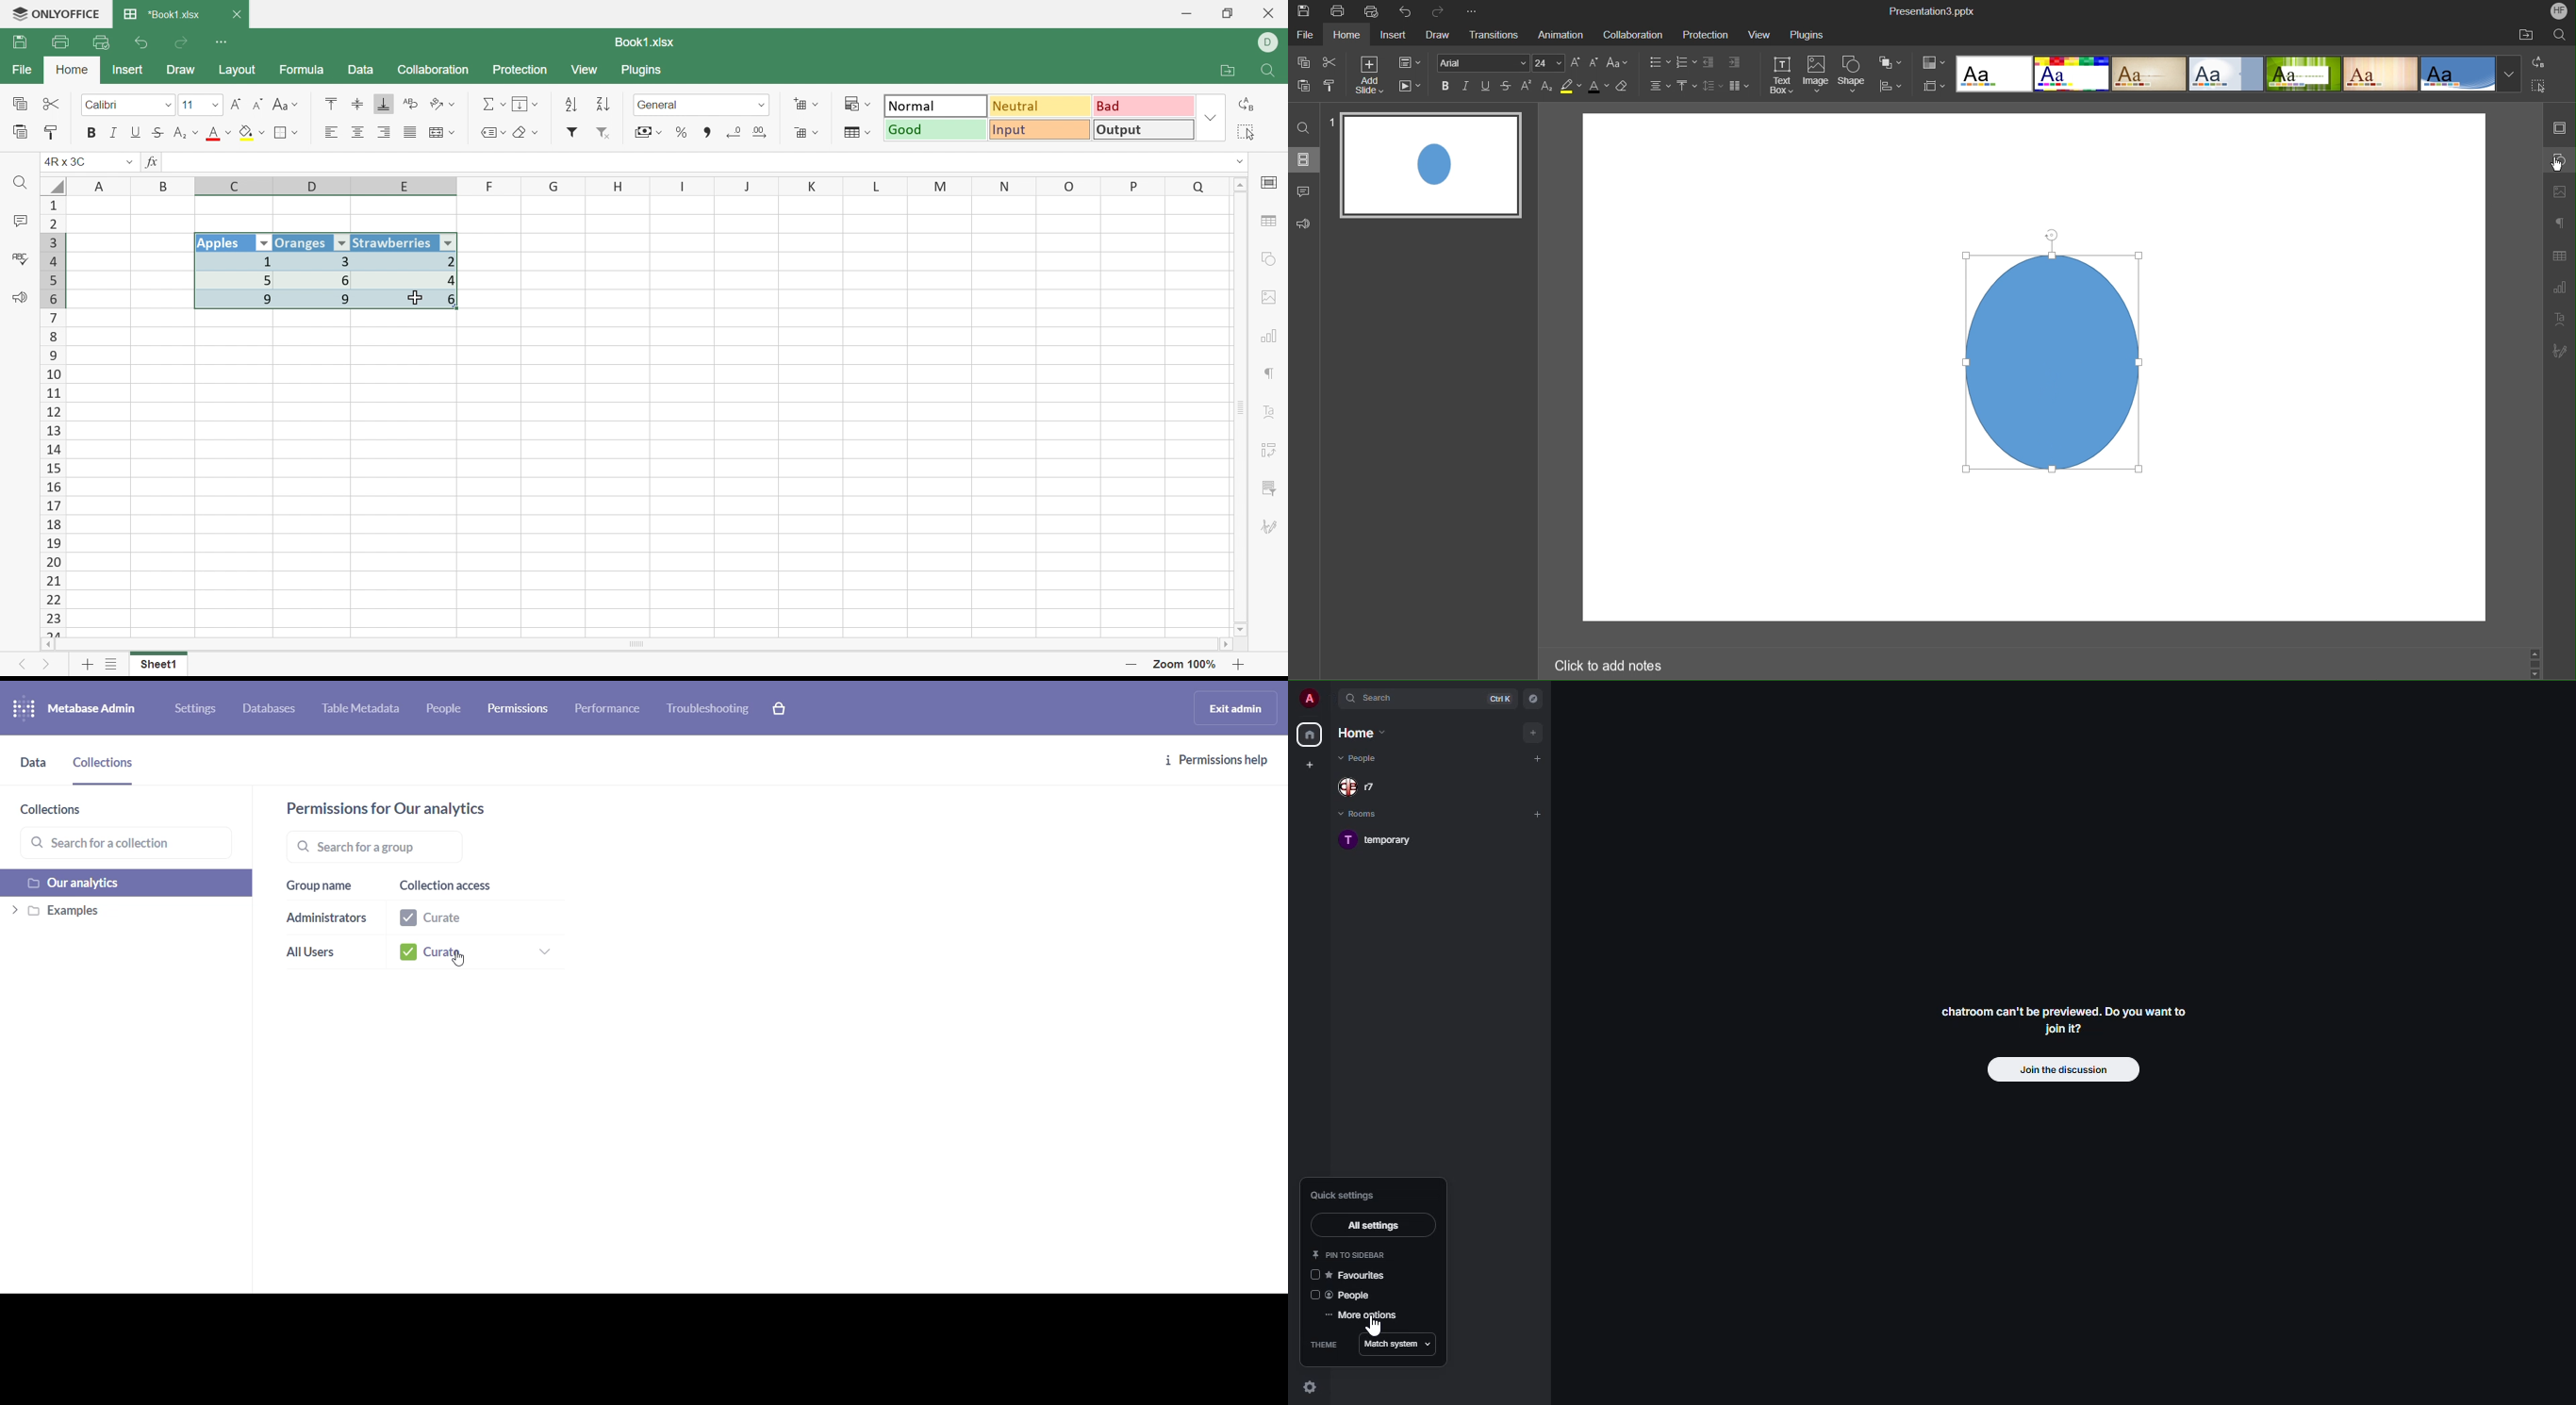 Image resolution: width=2576 pixels, height=1428 pixels. I want to click on Text Box, so click(1781, 75).